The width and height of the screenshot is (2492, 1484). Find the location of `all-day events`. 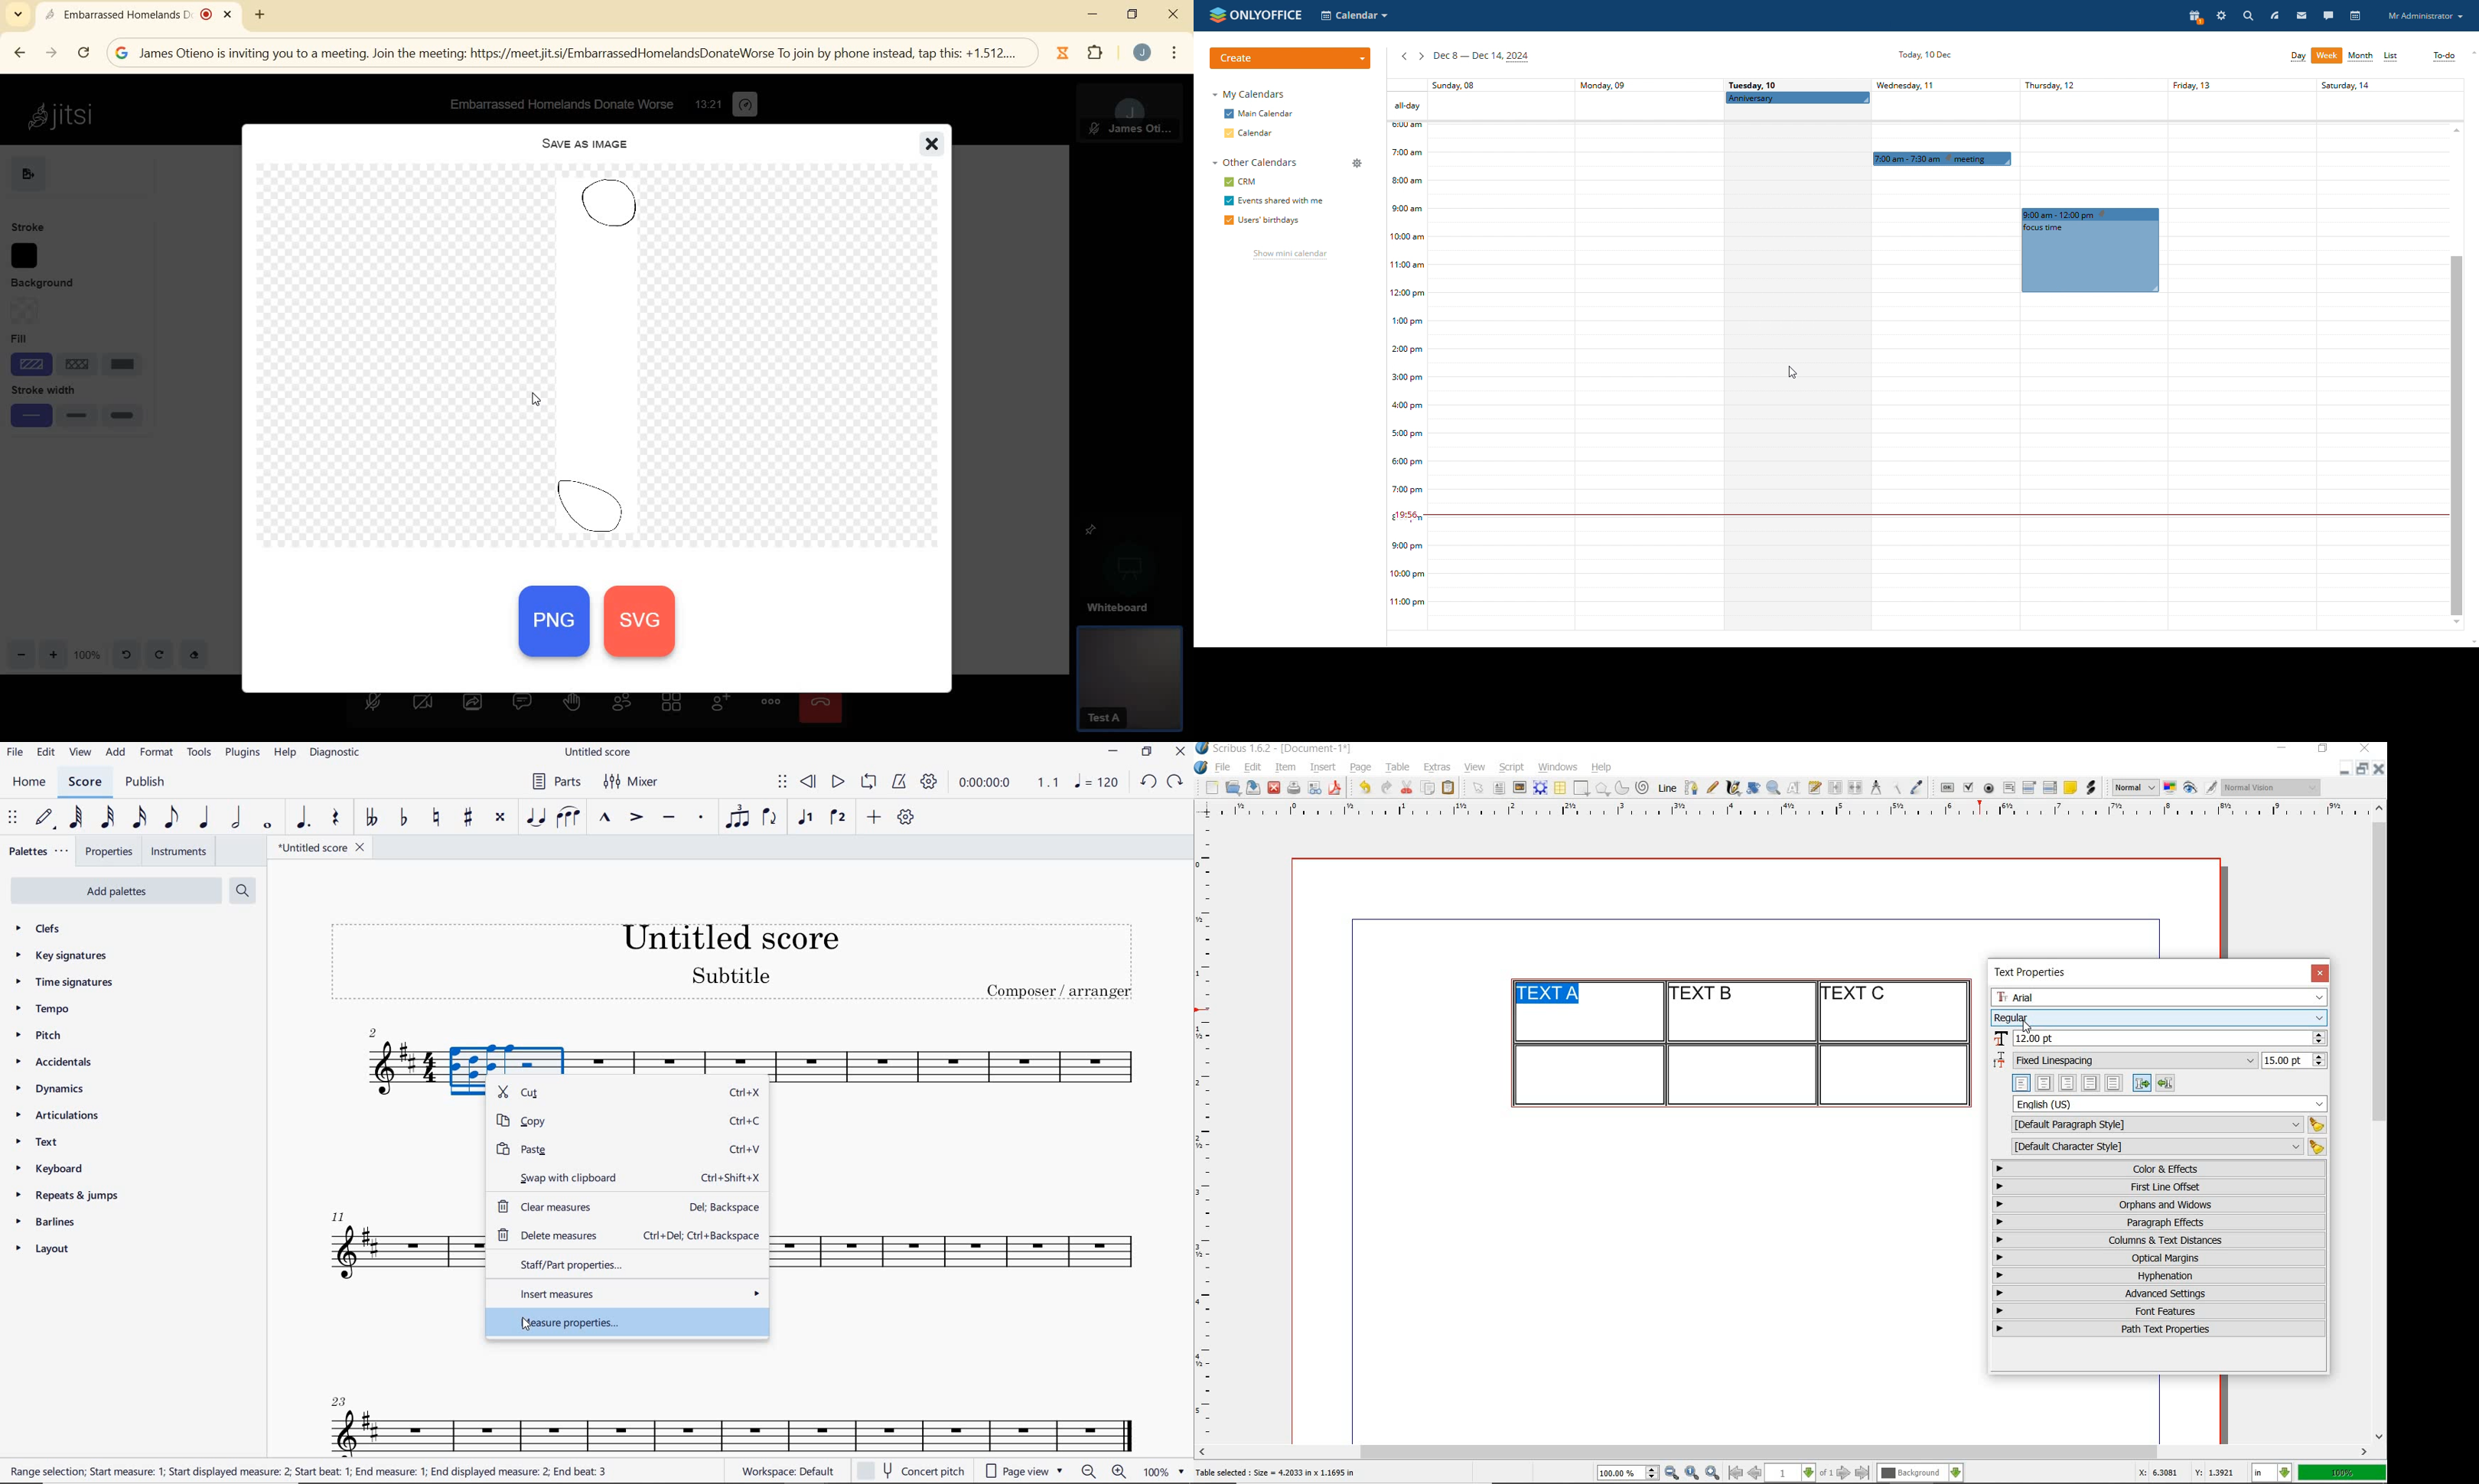

all-day events is located at coordinates (1406, 106).